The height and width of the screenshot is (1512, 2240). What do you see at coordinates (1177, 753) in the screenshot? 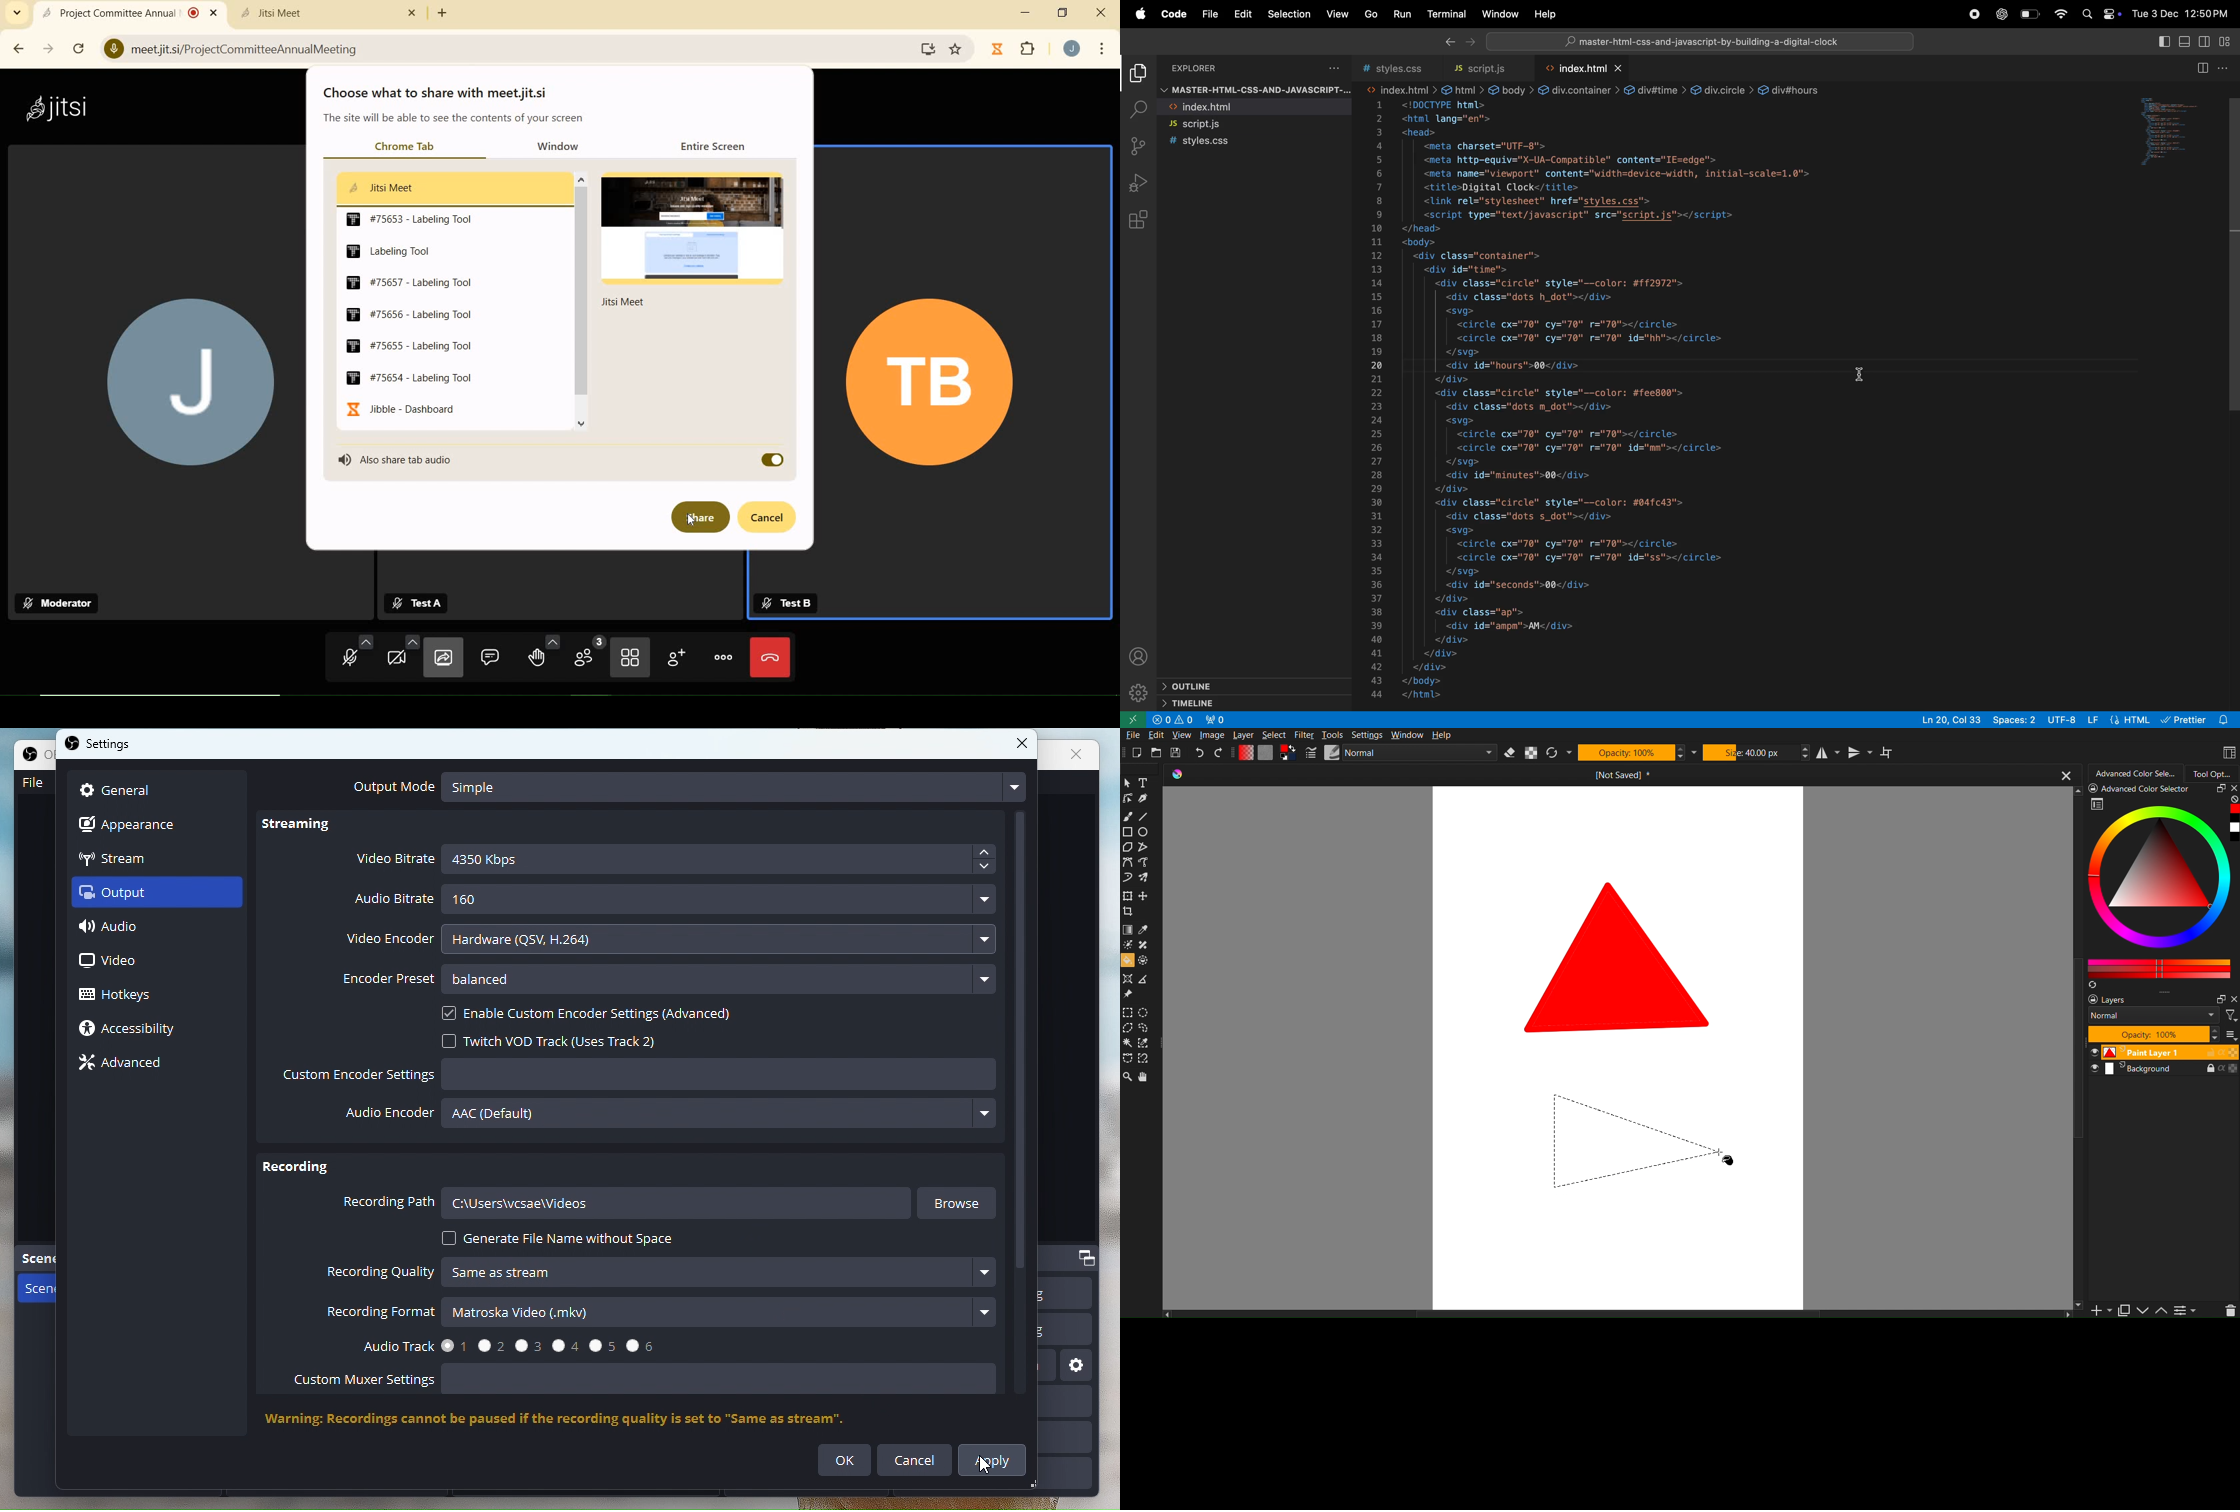
I see `Save` at bounding box center [1177, 753].